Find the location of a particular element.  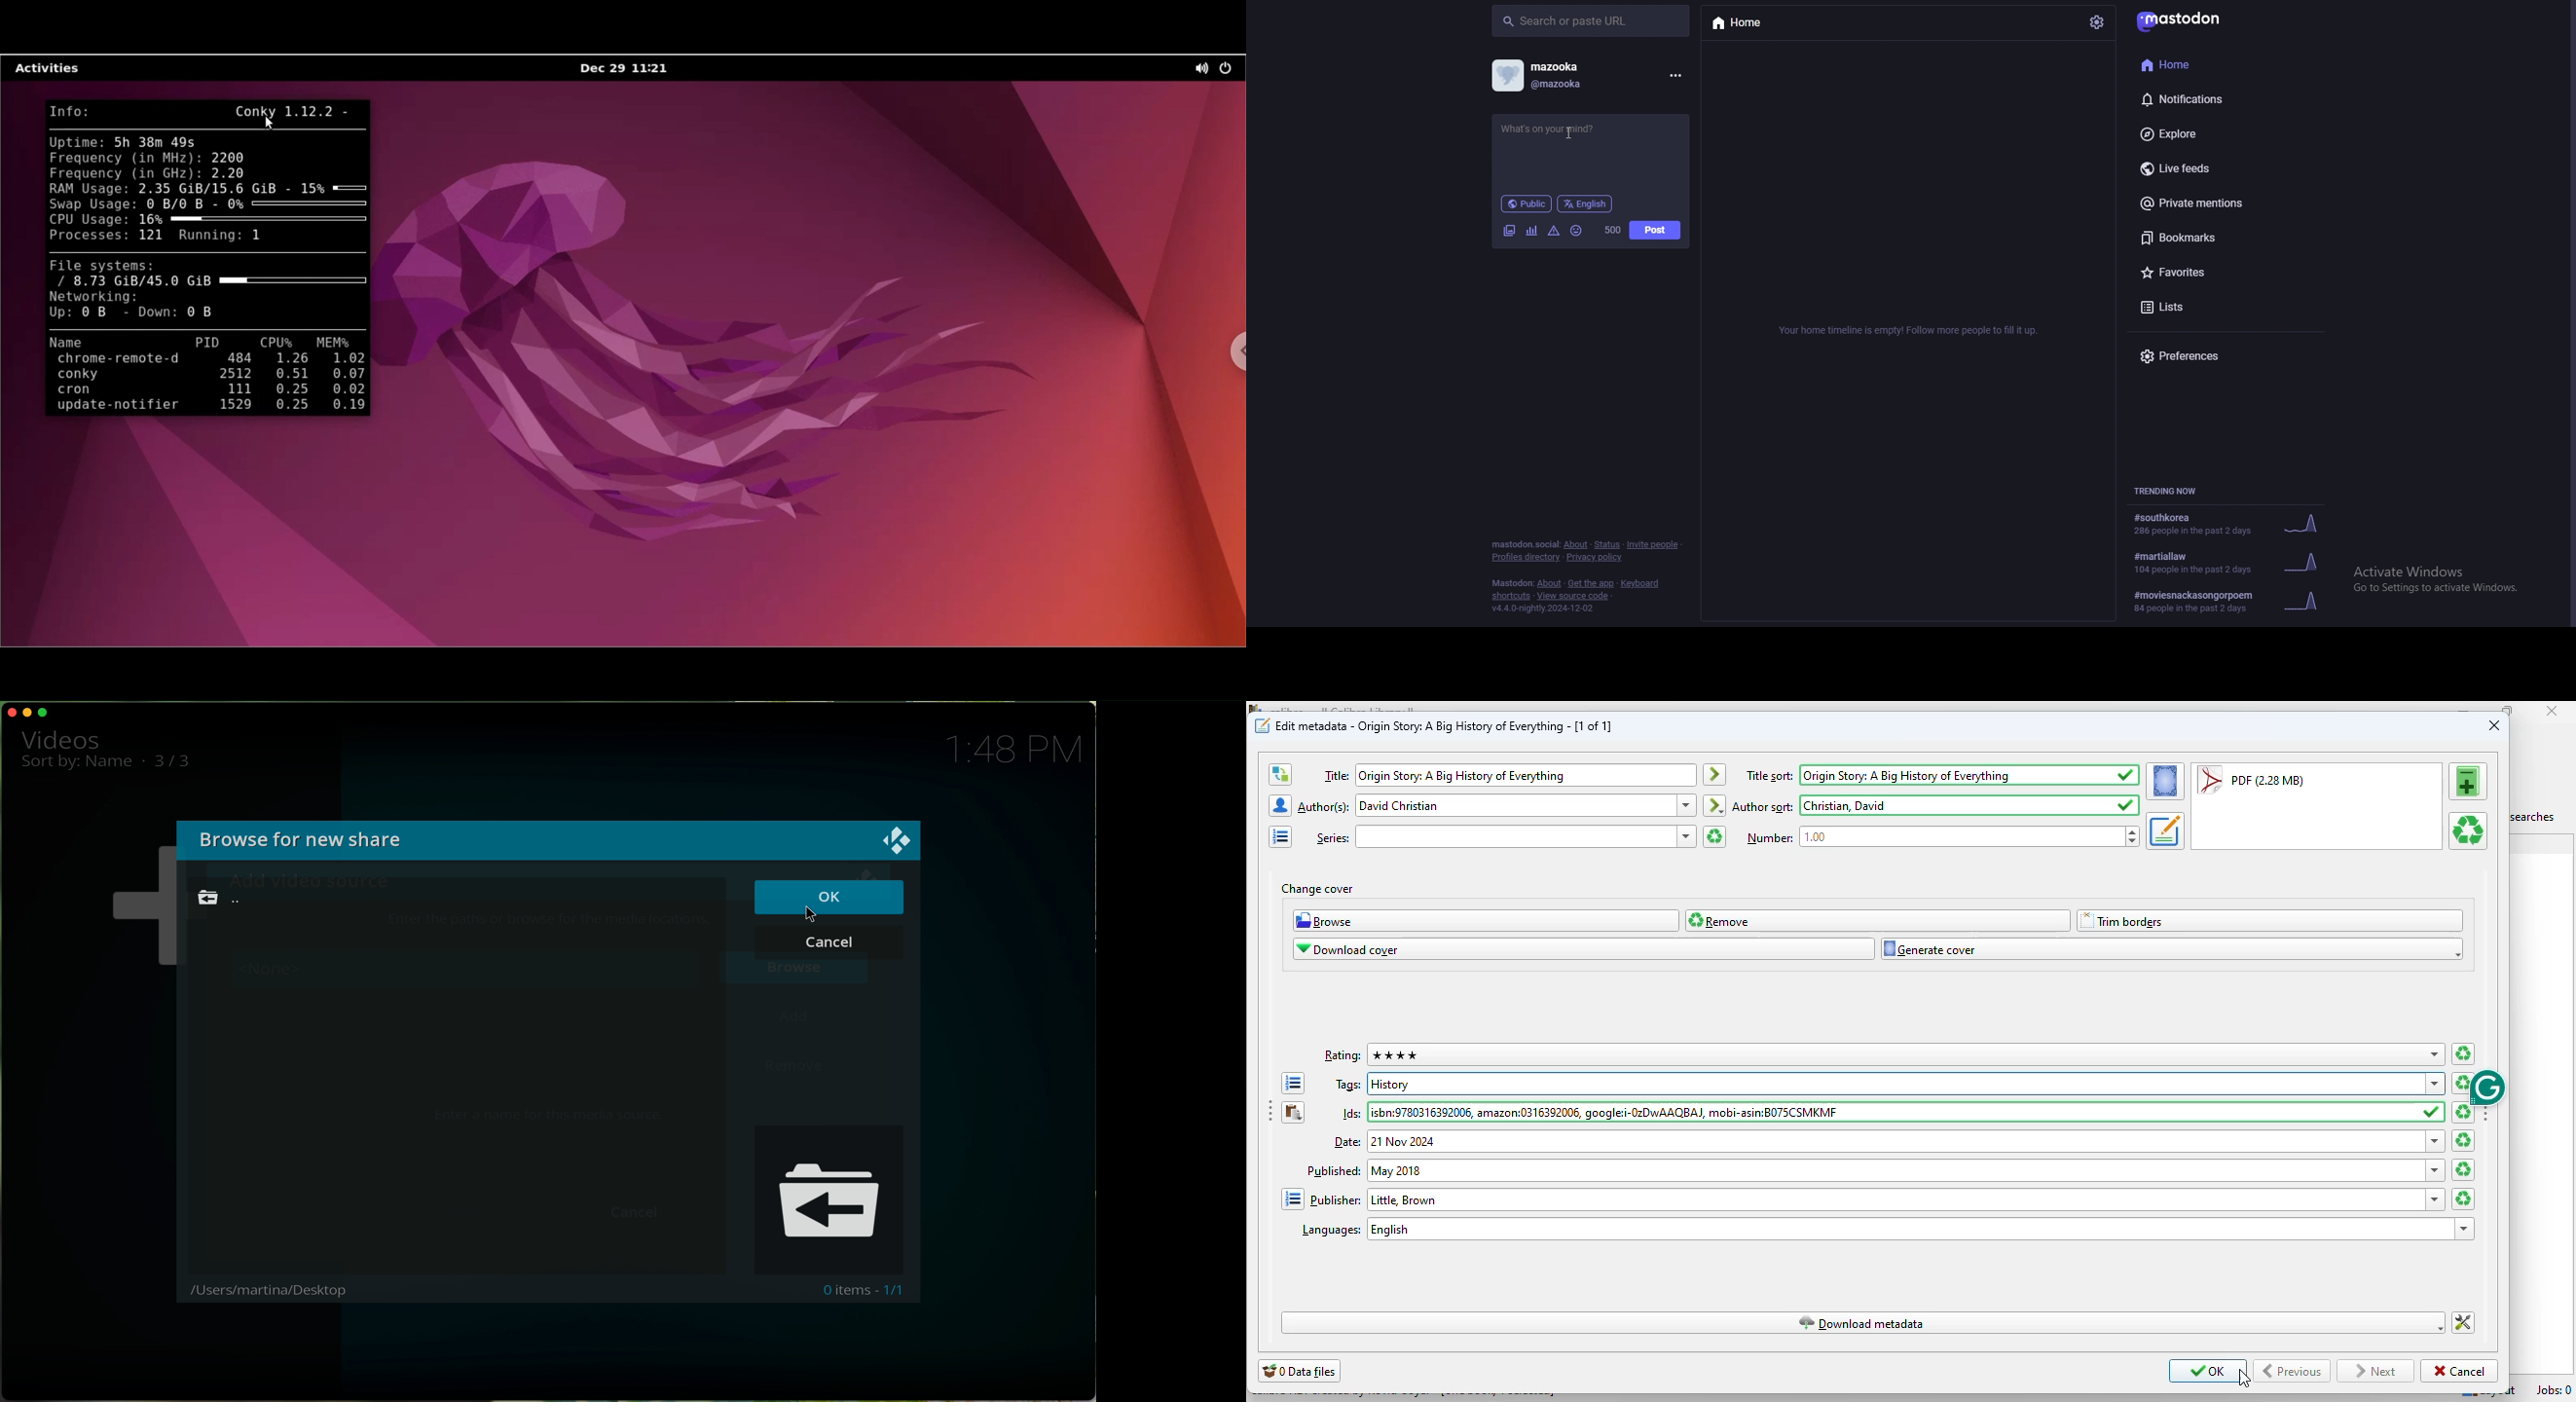

mastodon is located at coordinates (1512, 584).